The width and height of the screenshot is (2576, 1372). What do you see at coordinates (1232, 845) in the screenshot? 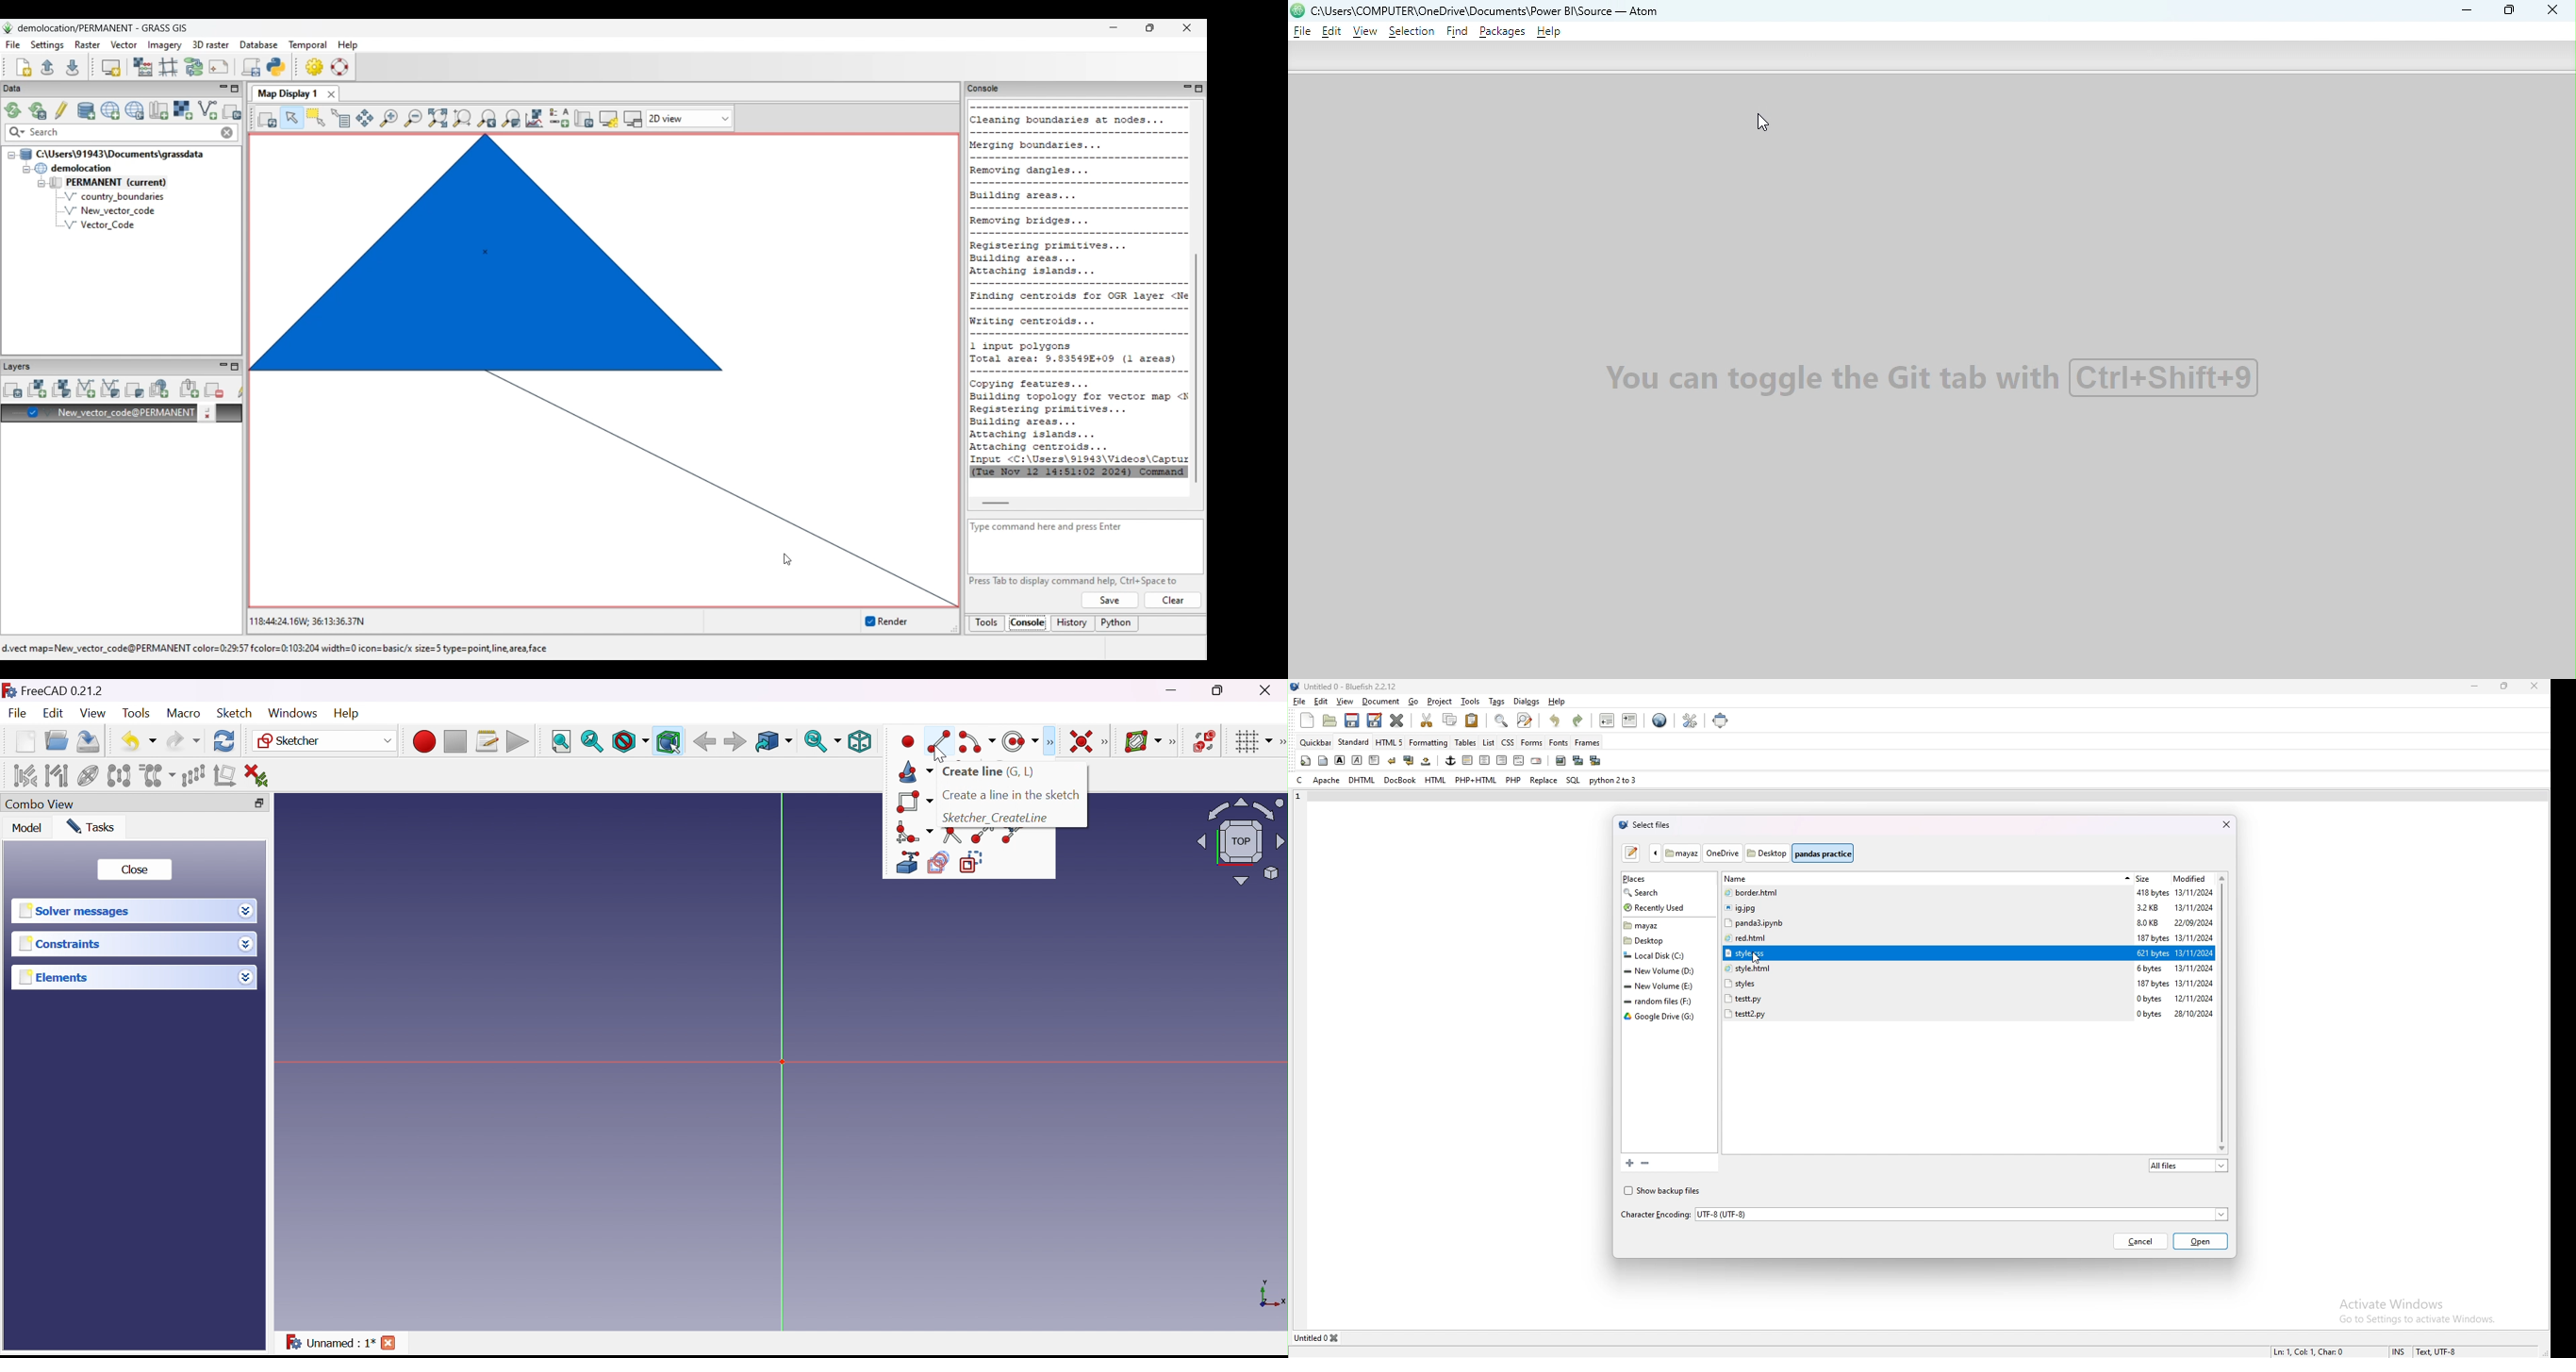
I see `viewing angle` at bounding box center [1232, 845].